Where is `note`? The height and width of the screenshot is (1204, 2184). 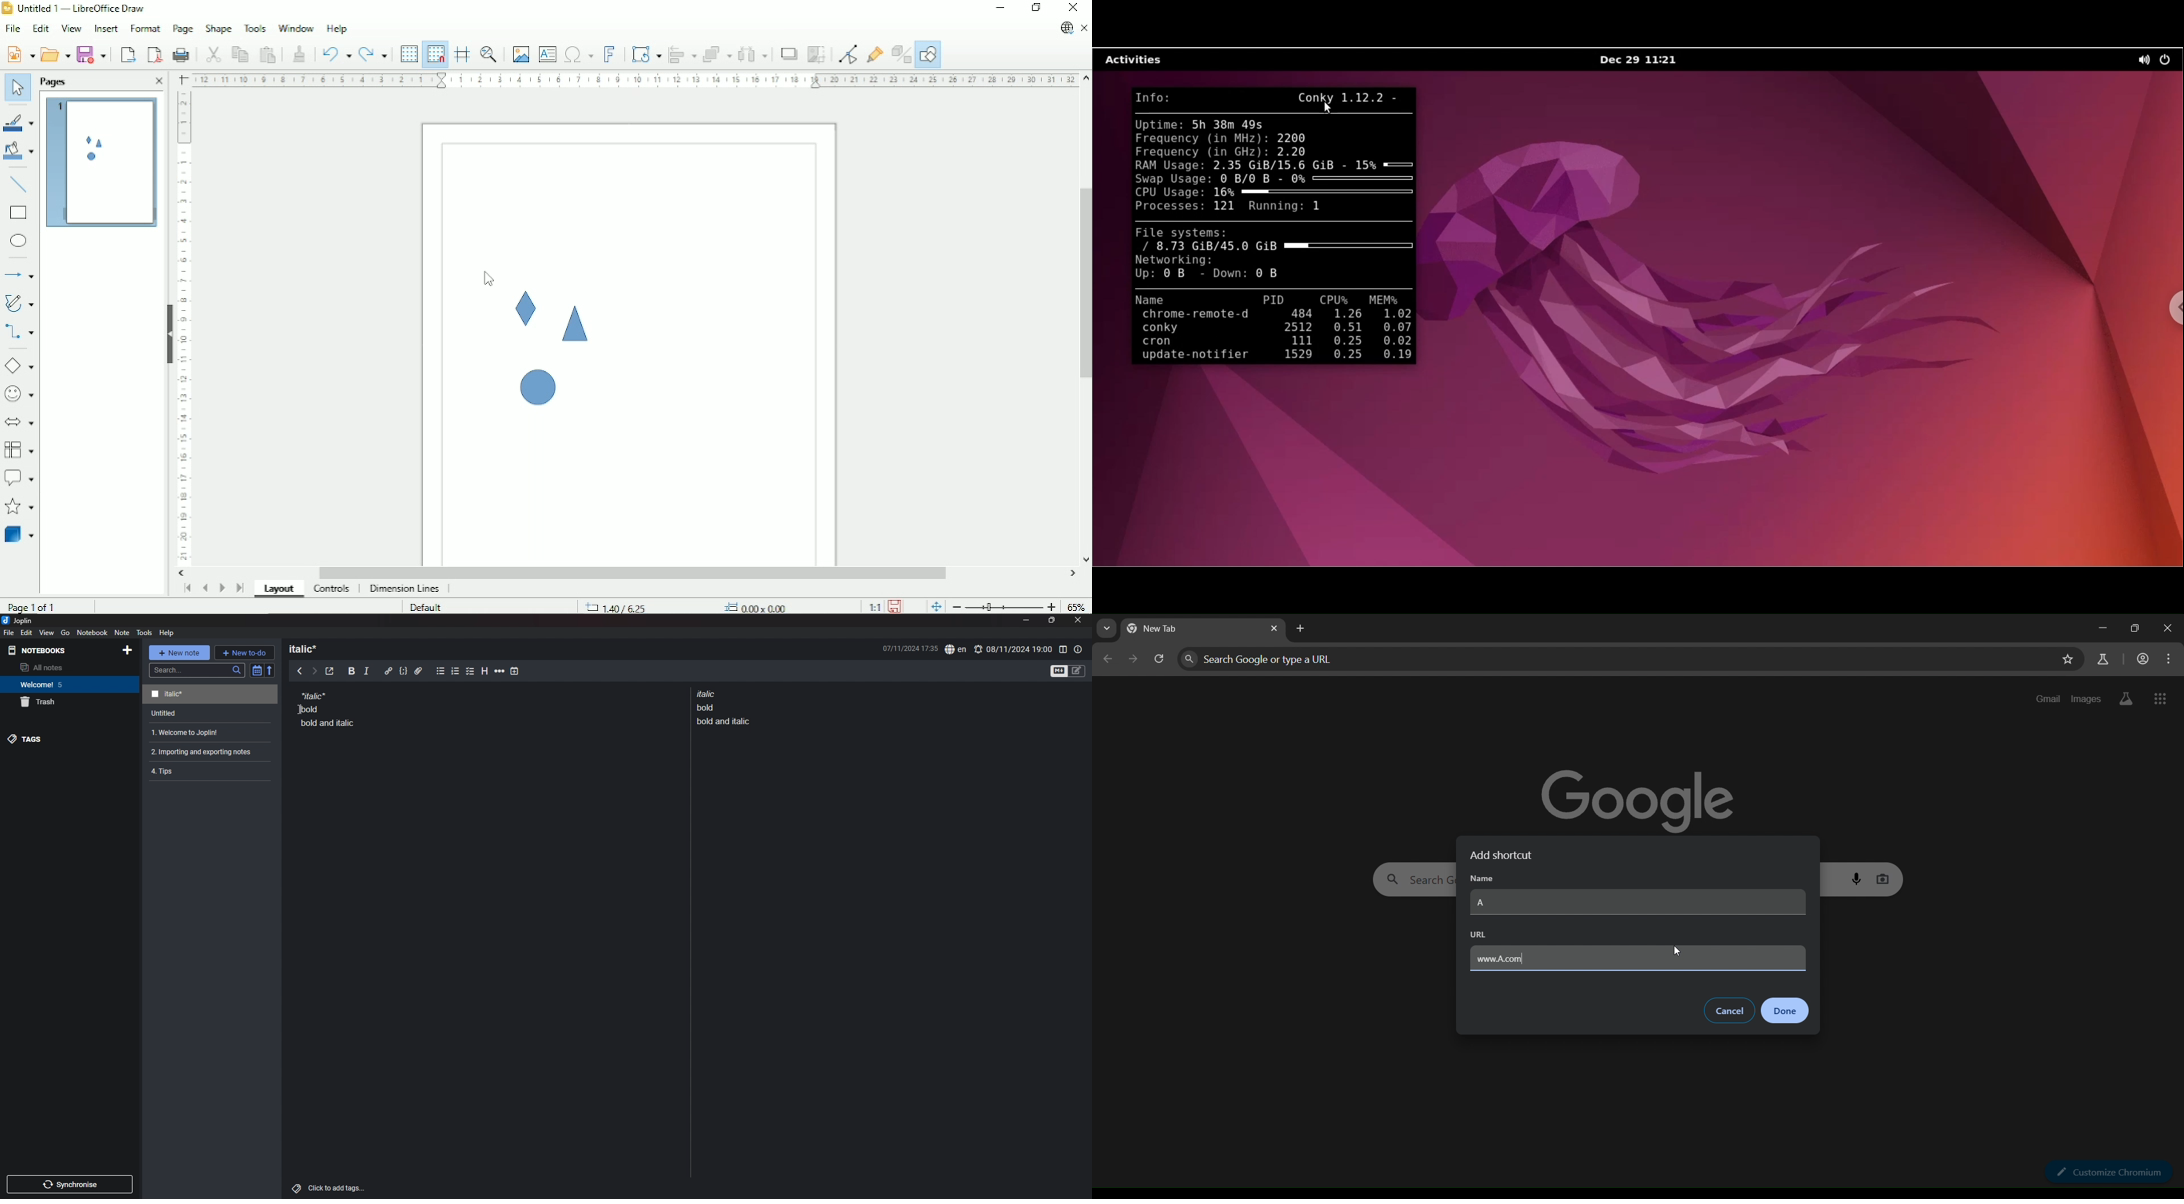
note is located at coordinates (206, 770).